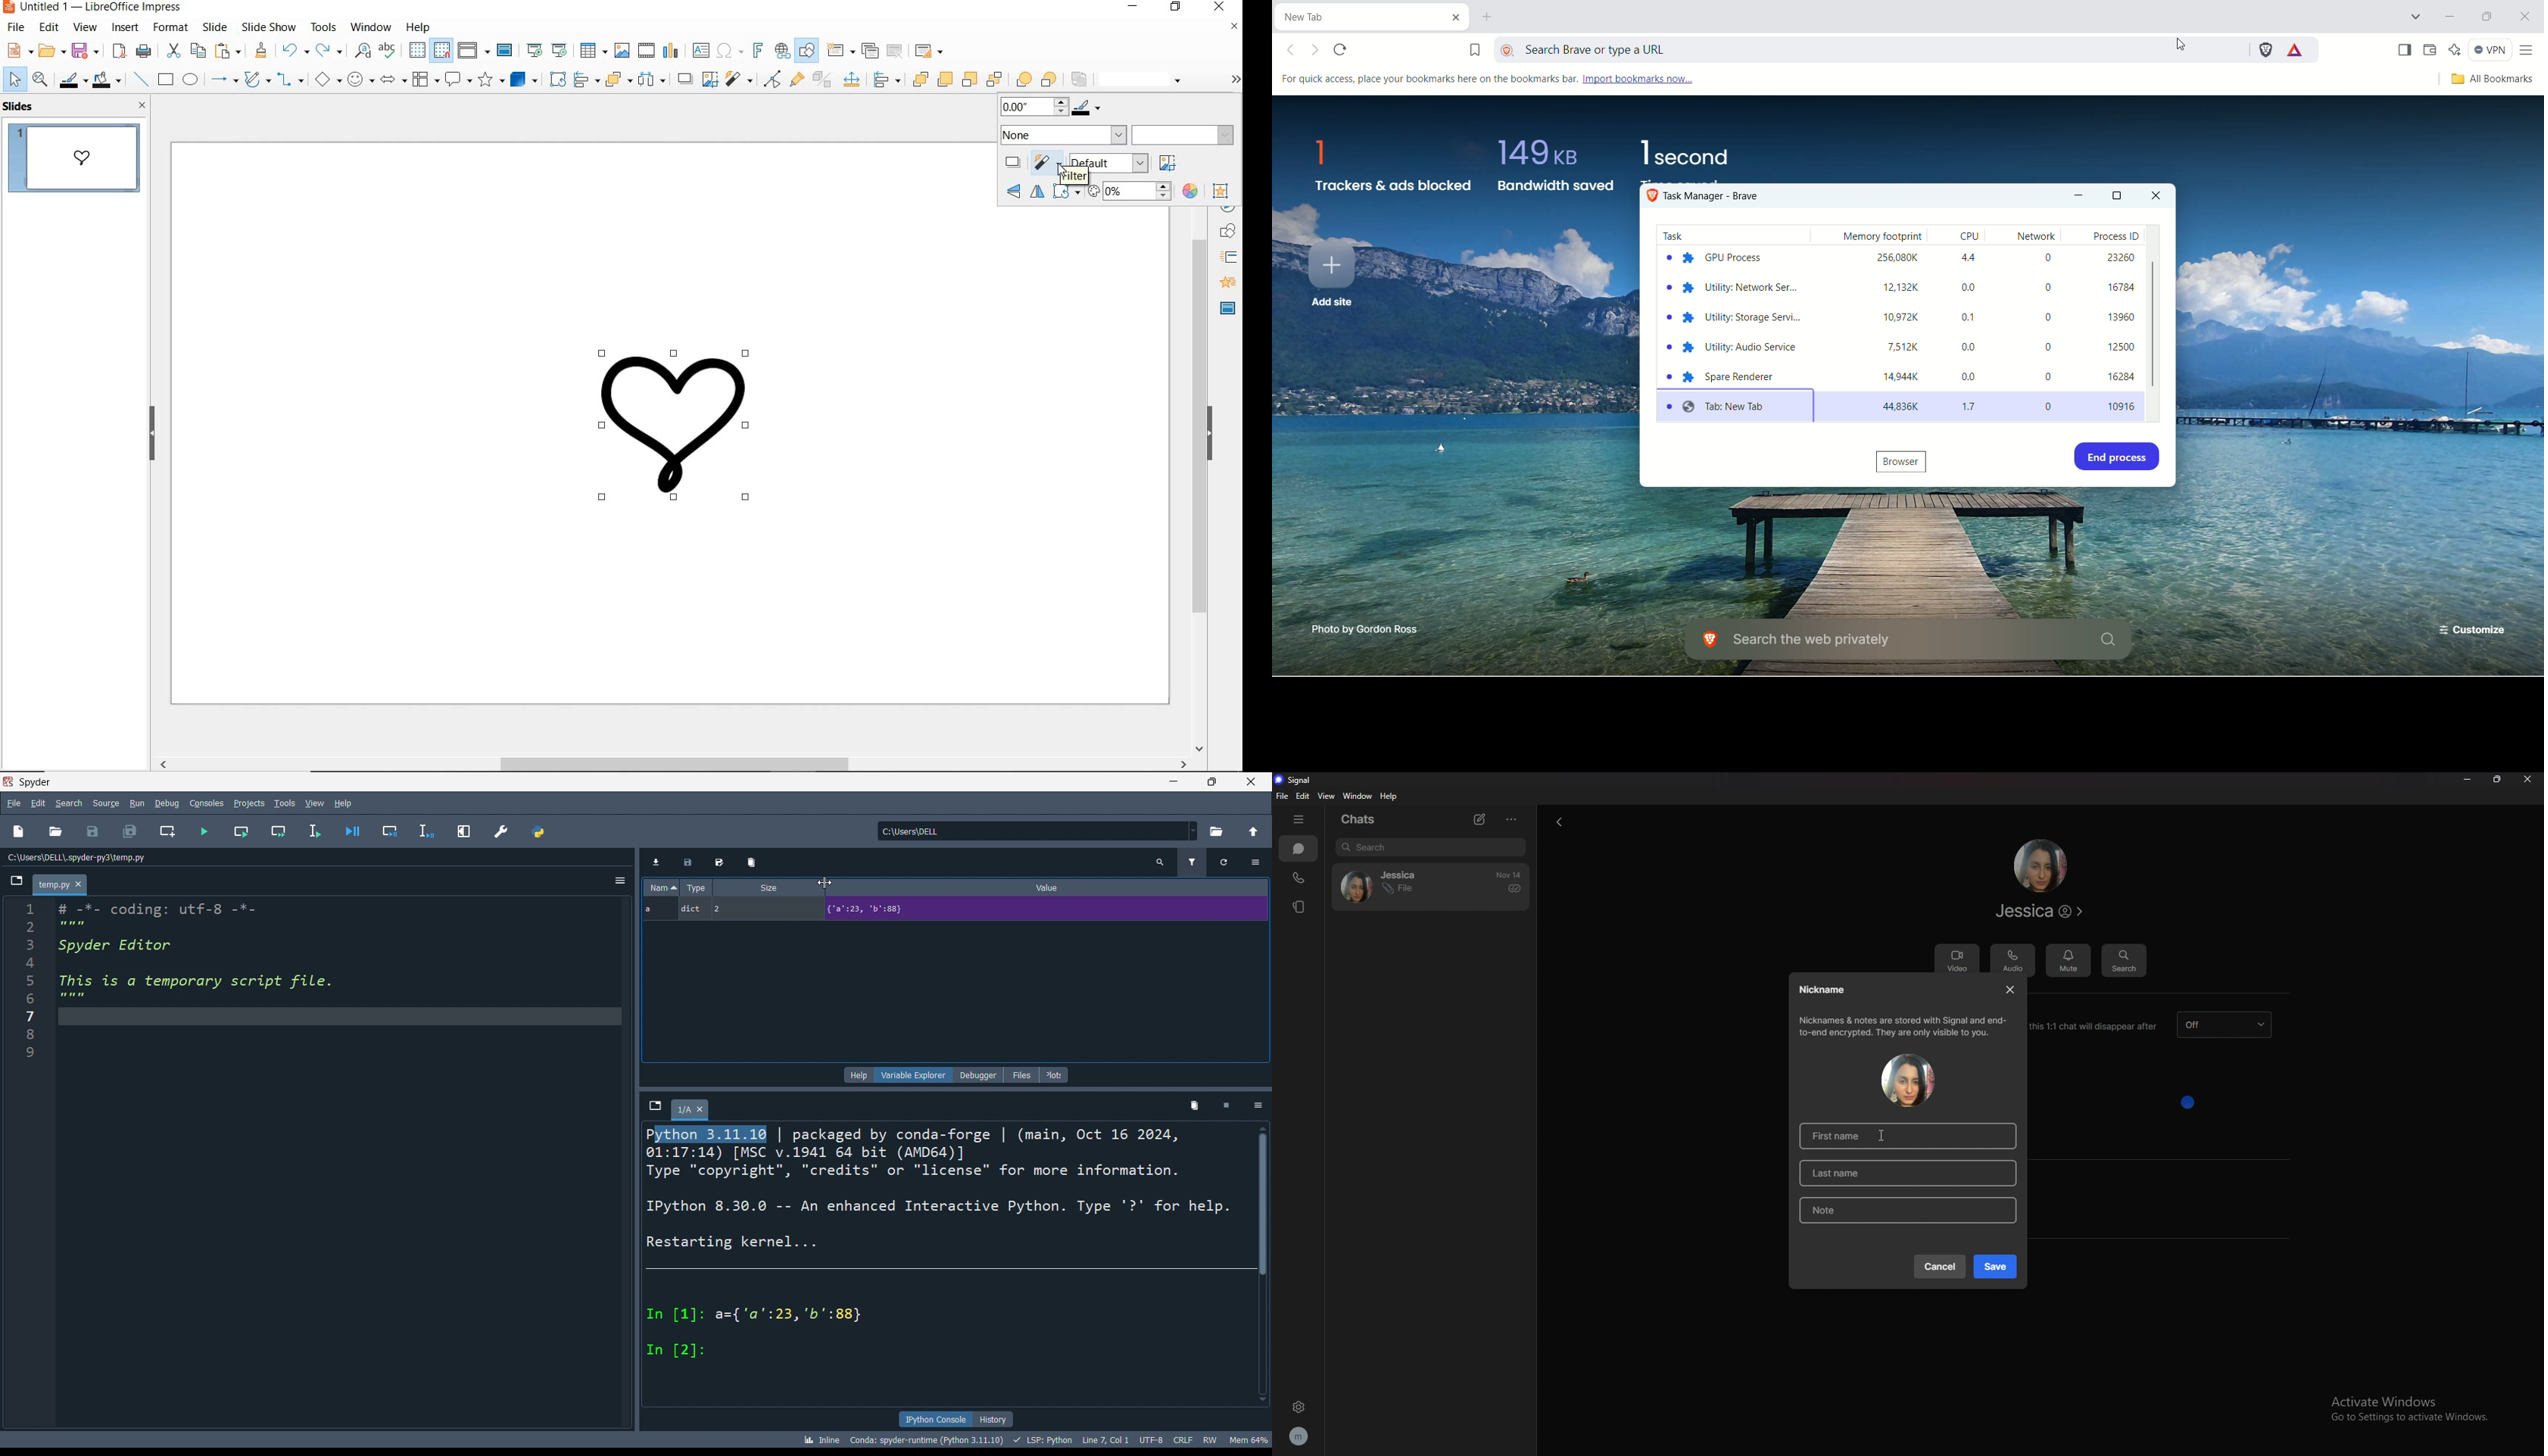 The height and width of the screenshot is (1456, 2548). Describe the element at coordinates (2013, 989) in the screenshot. I see `close` at that location.